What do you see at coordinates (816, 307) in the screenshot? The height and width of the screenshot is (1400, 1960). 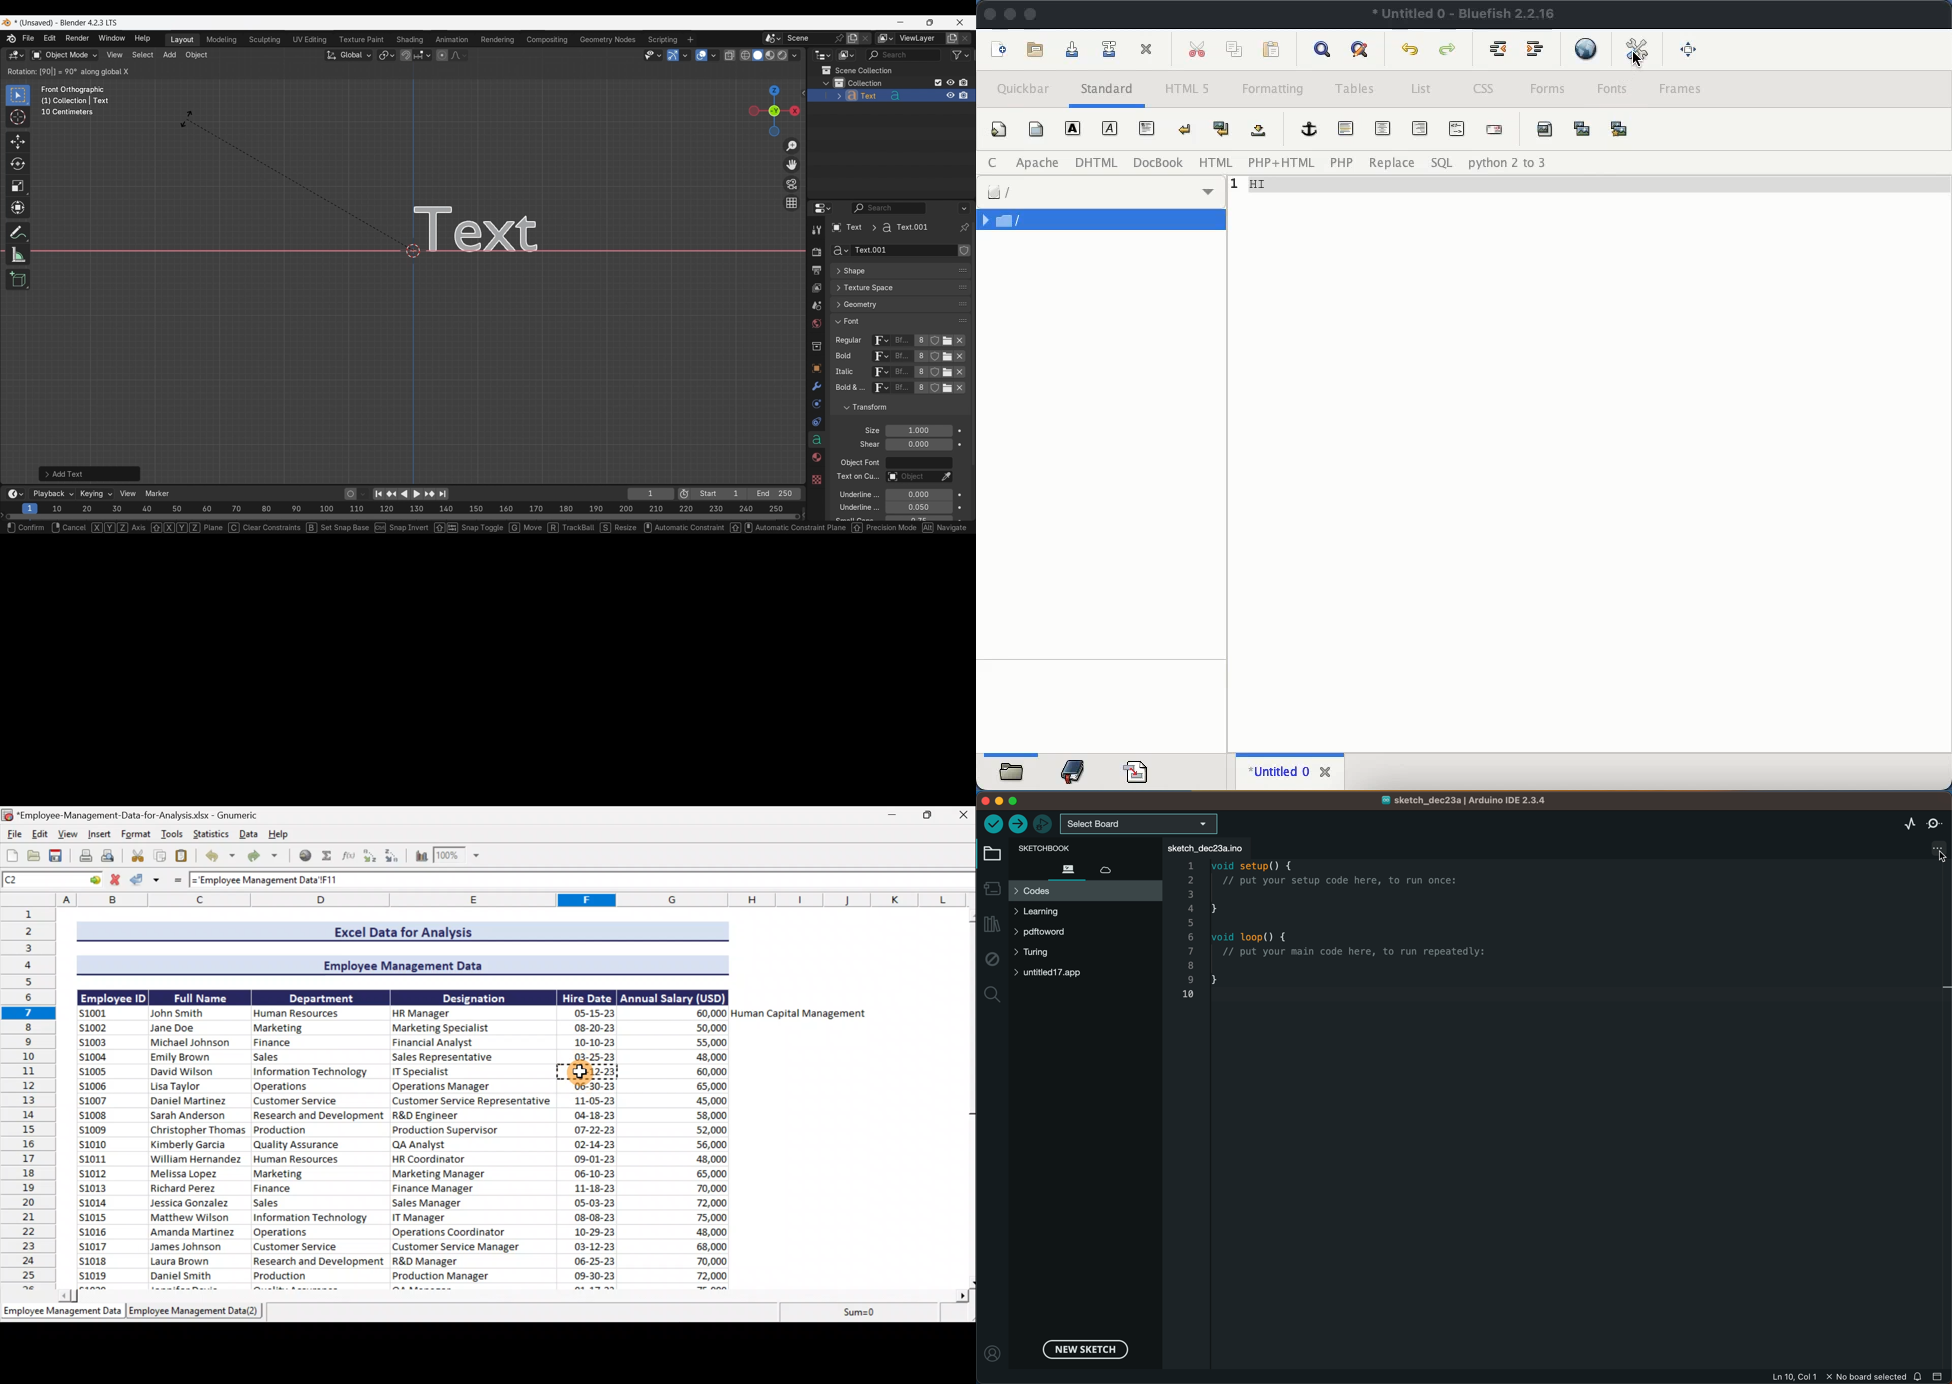 I see `Scene property, current selection` at bounding box center [816, 307].